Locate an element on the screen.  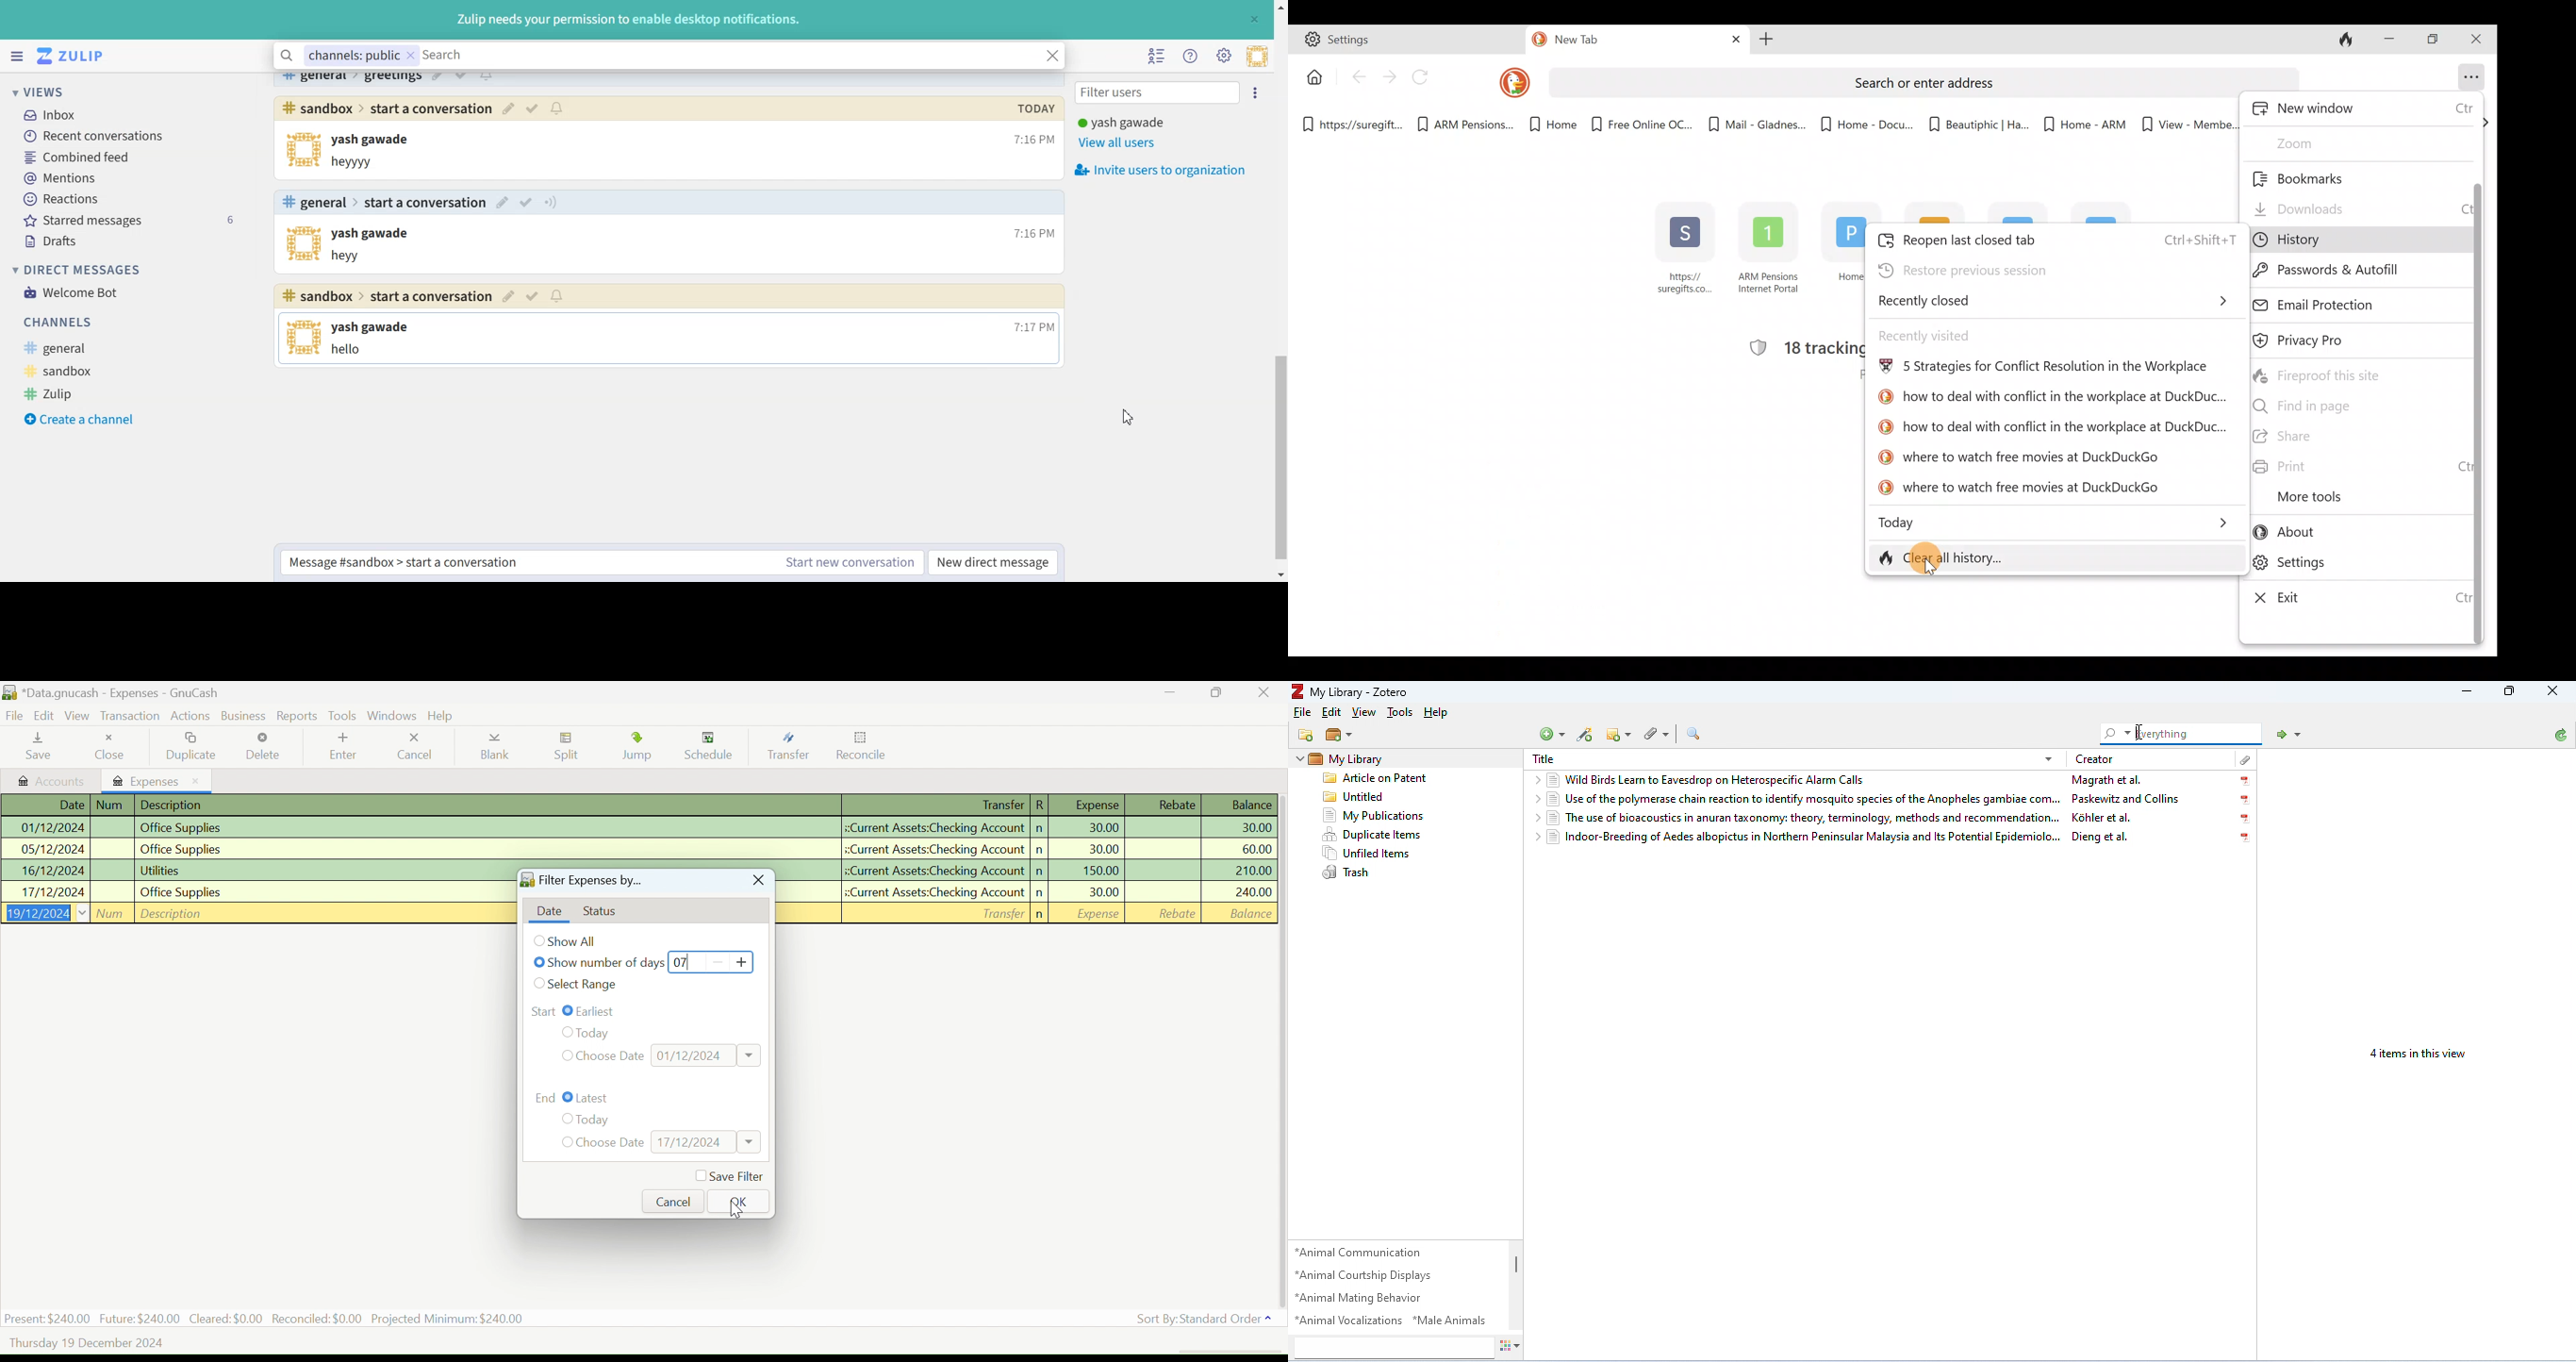
Checkbox is located at coordinates (568, 1098).